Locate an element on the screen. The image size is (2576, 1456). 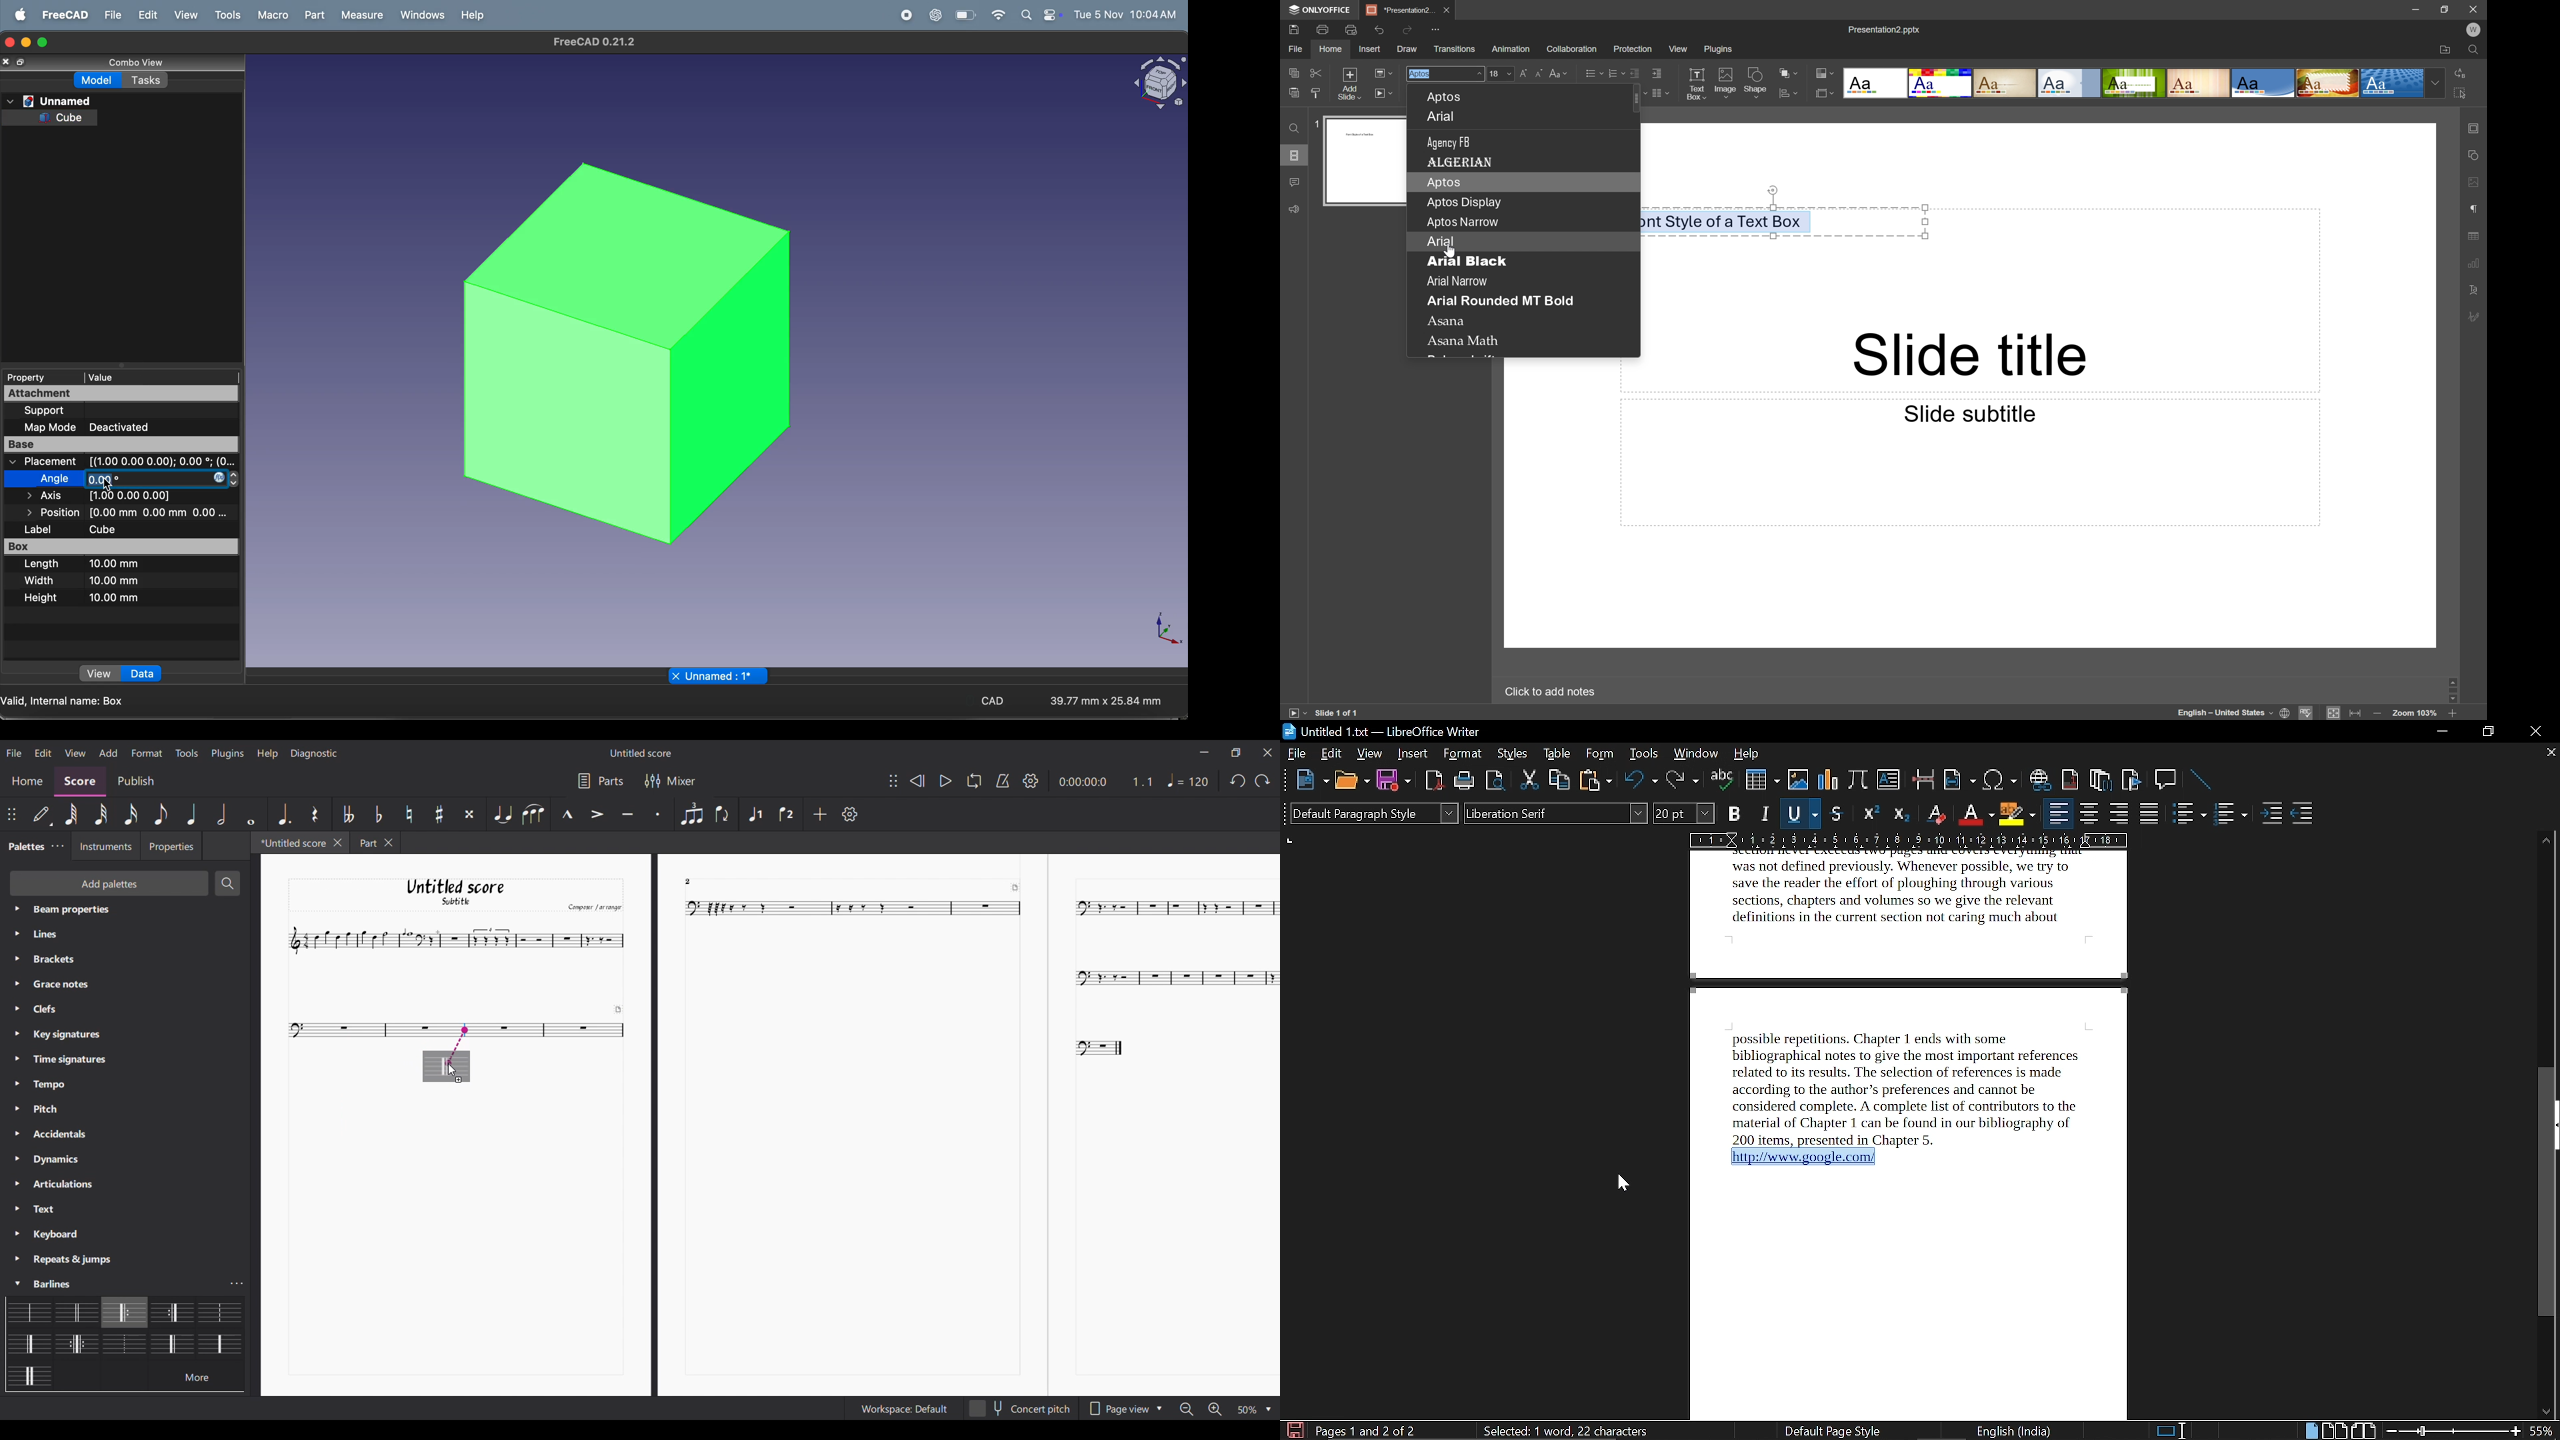
book view is located at coordinates (2363, 1429).